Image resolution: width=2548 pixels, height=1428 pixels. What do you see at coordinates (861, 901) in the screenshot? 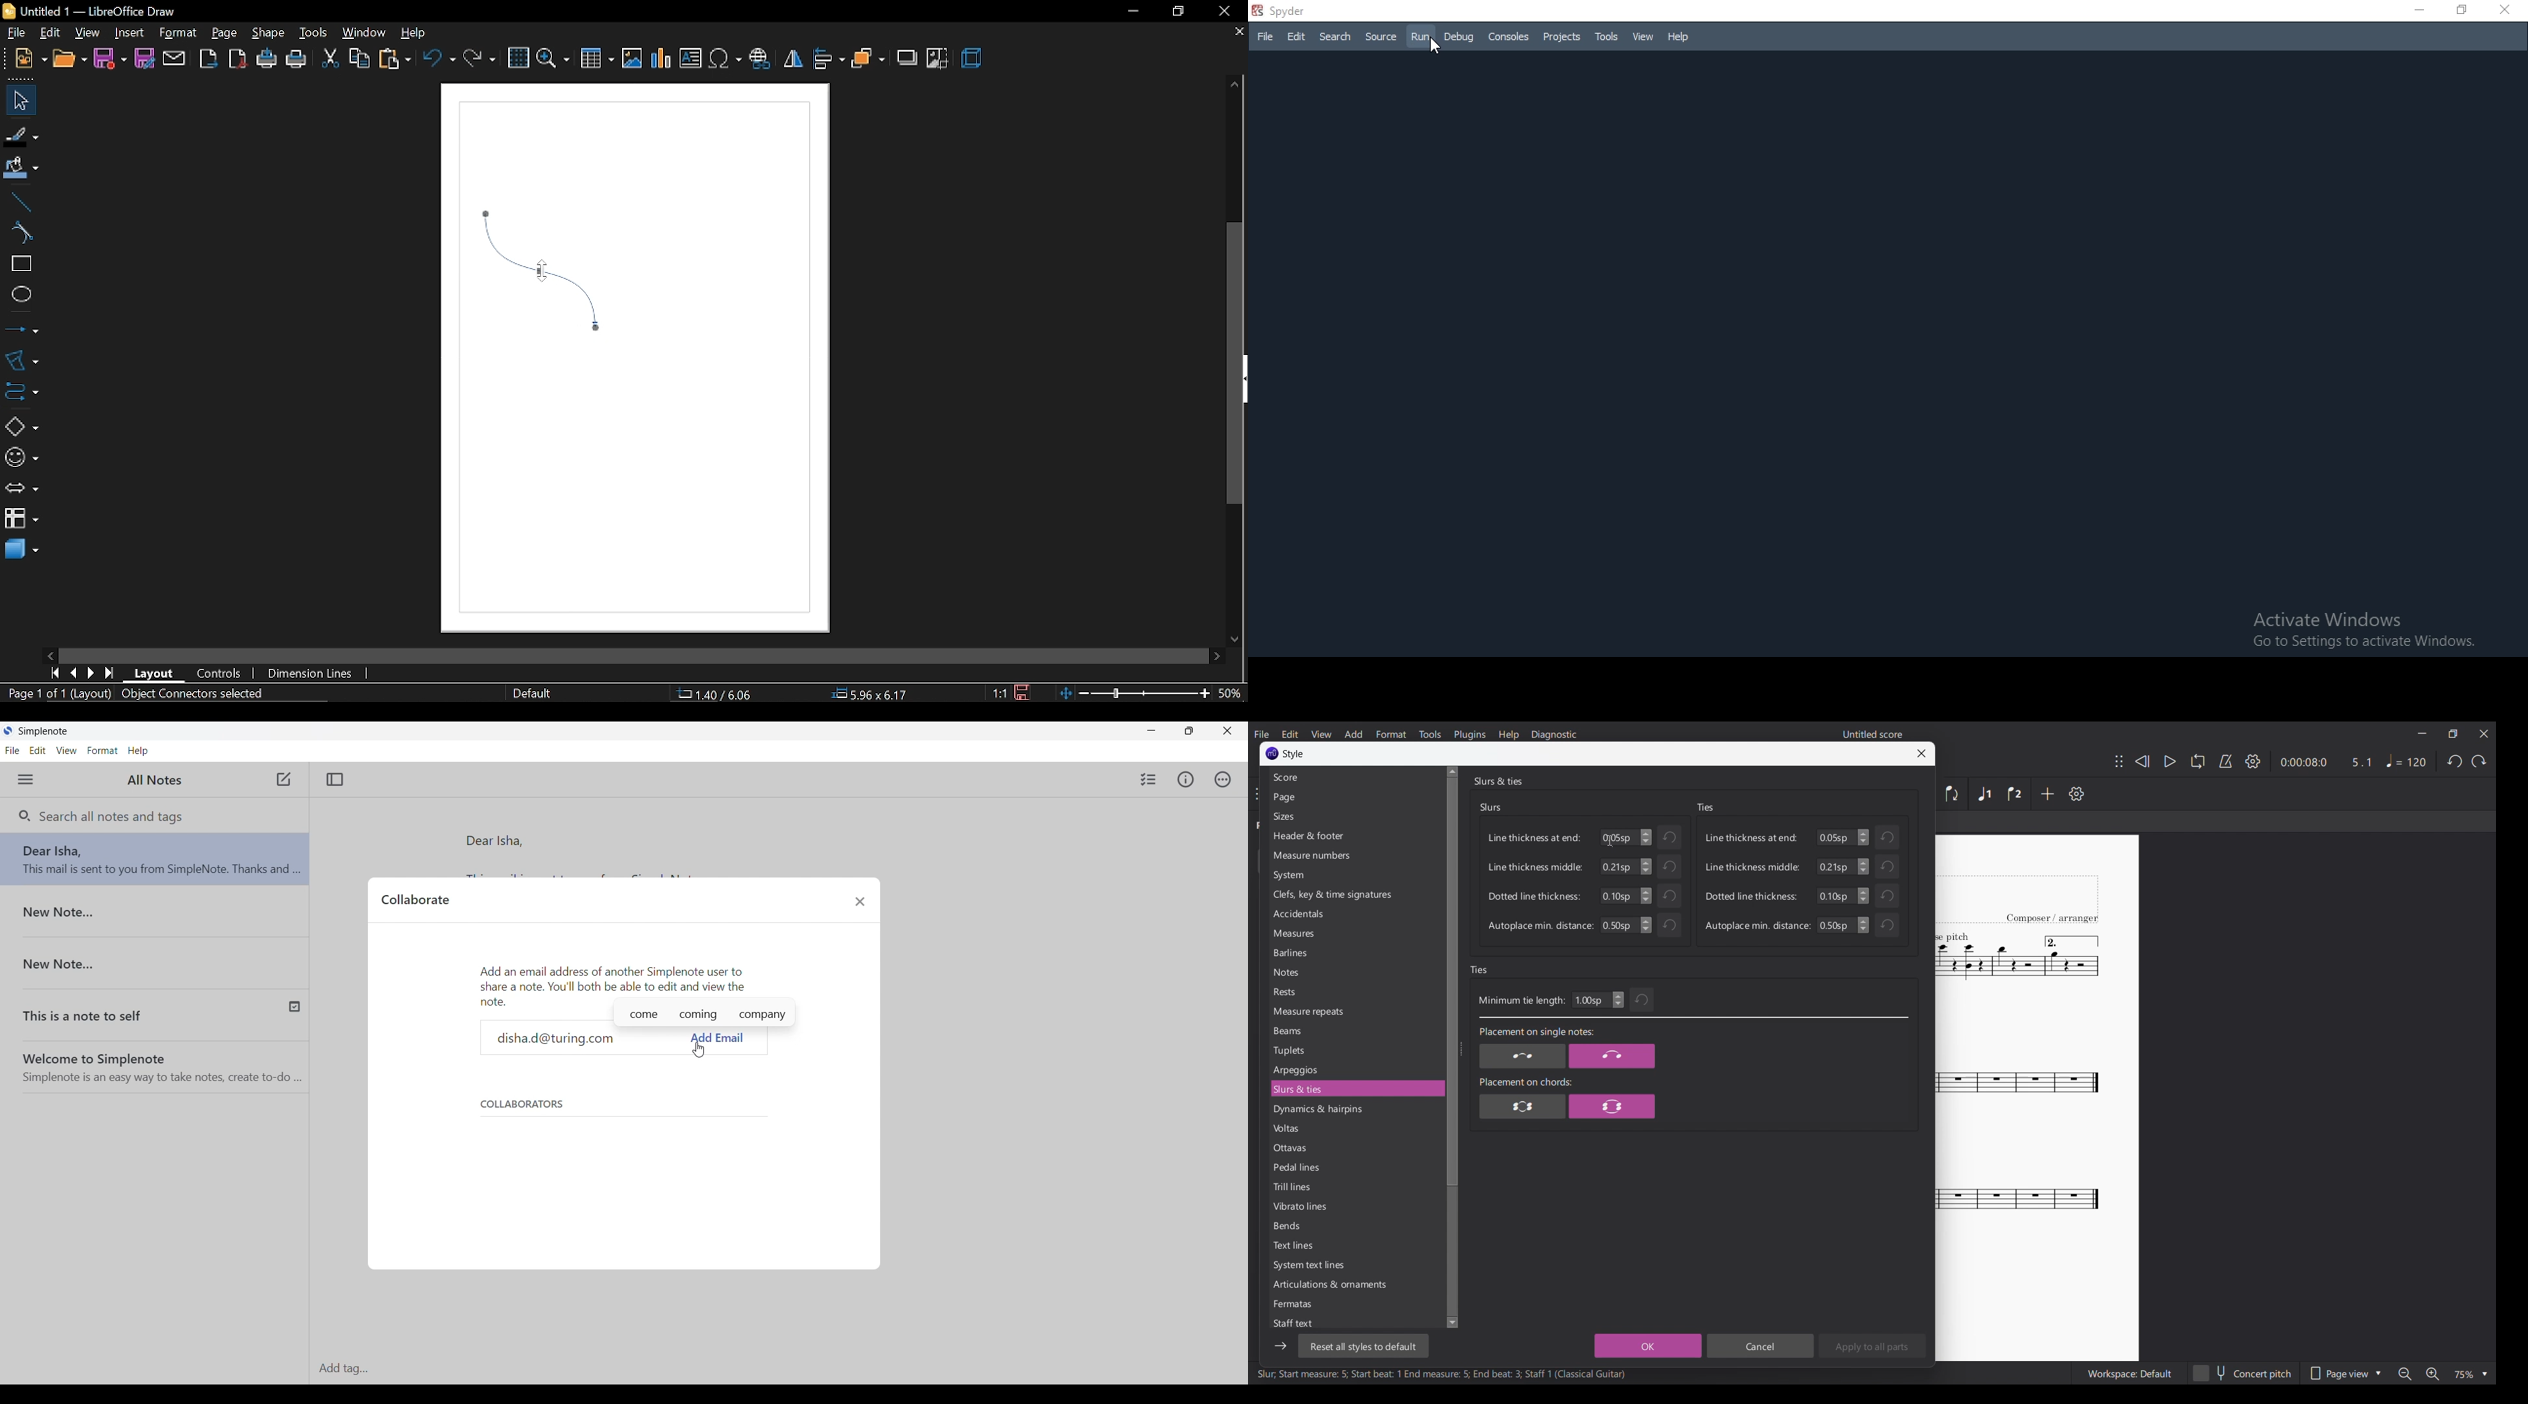
I see `Close` at bounding box center [861, 901].